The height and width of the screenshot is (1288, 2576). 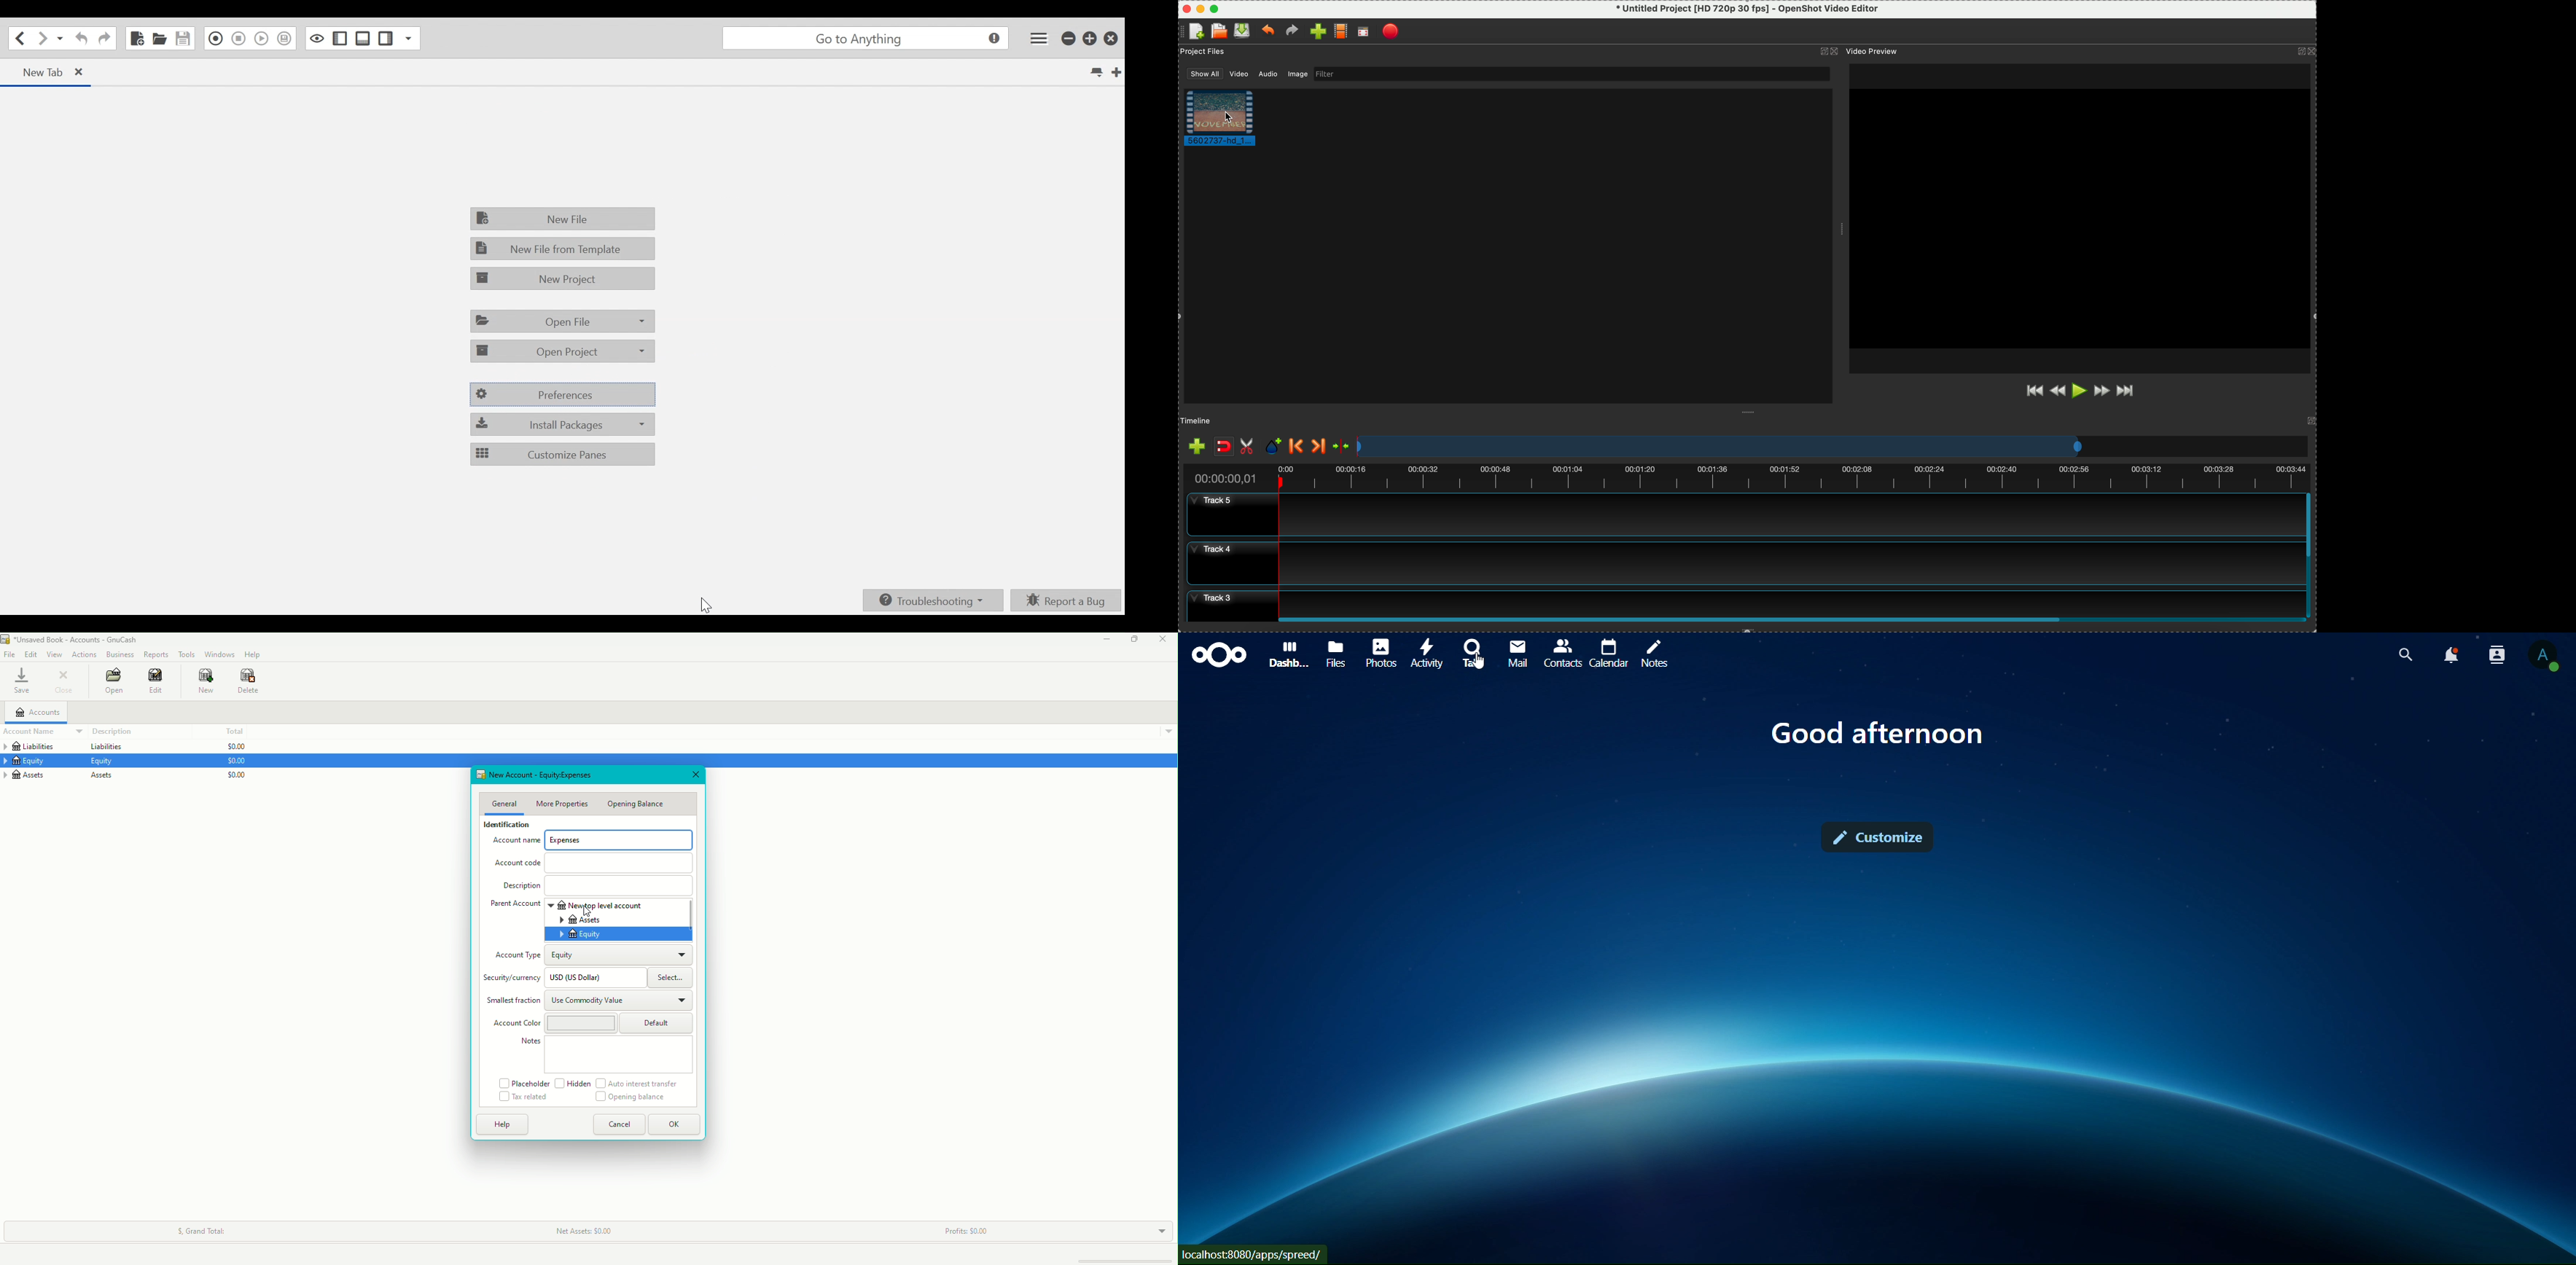 I want to click on Current Tab, so click(x=48, y=73).